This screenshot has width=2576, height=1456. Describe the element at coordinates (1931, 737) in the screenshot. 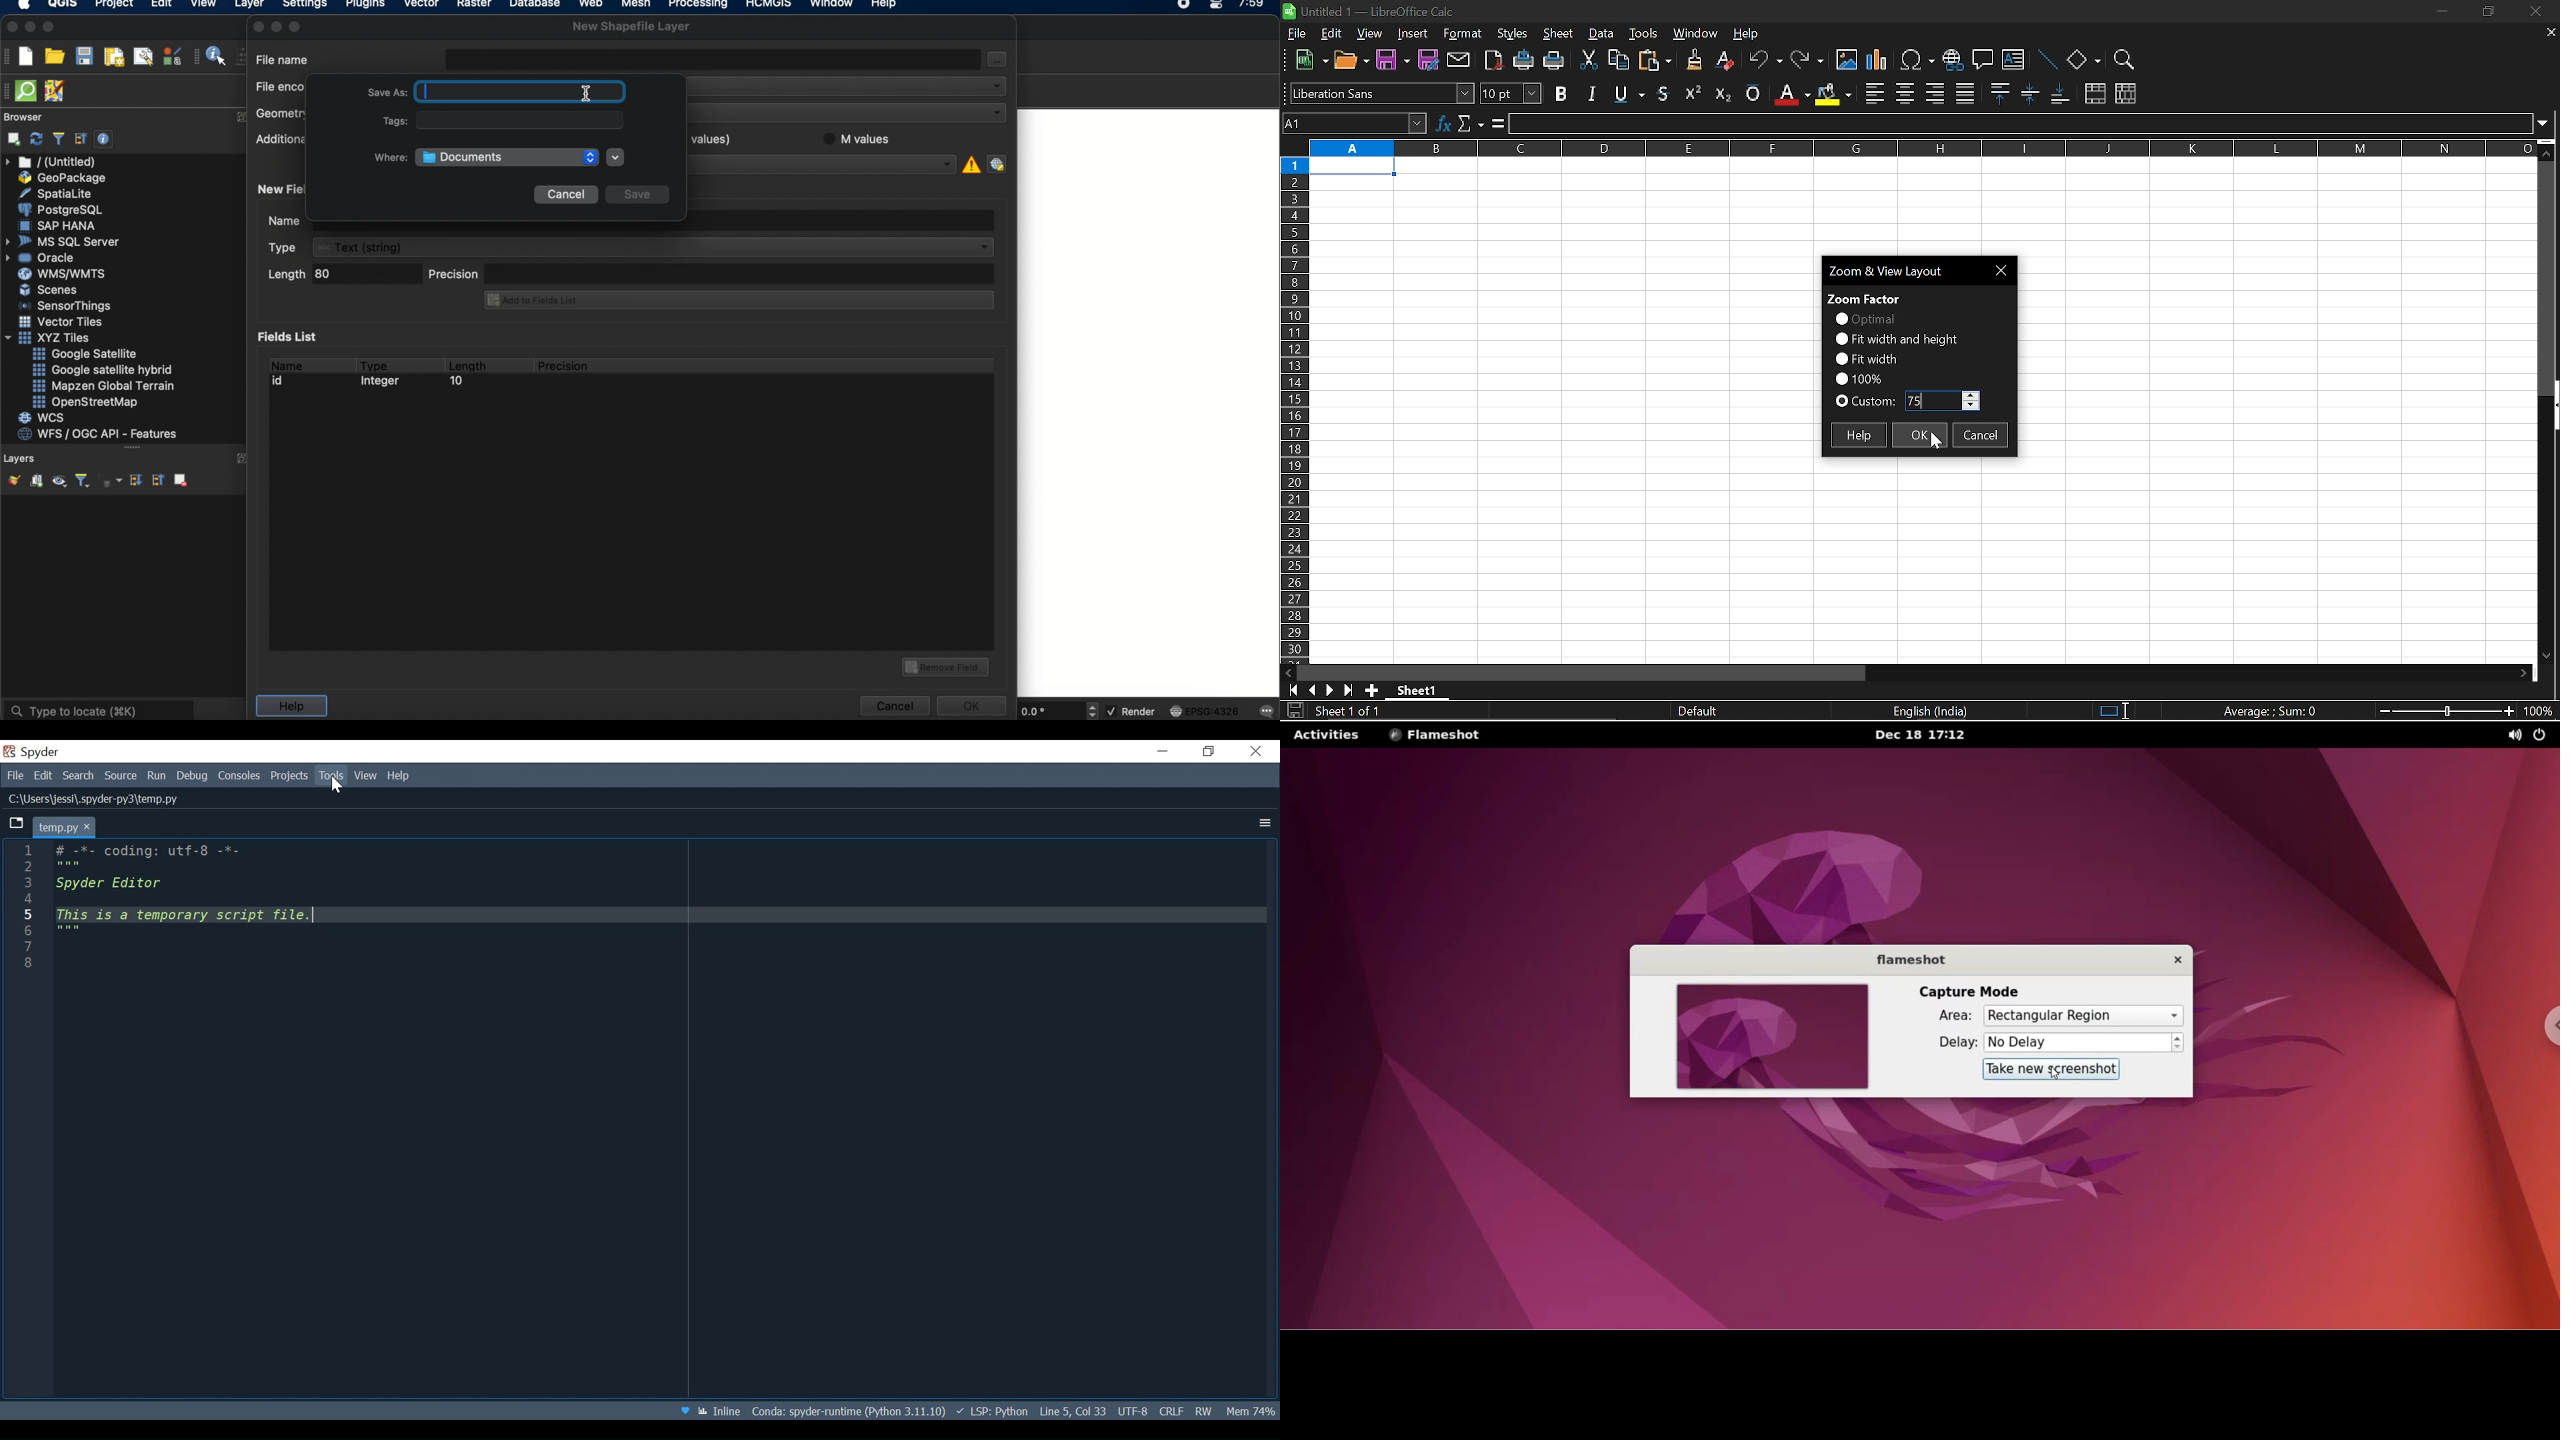

I see `date and time` at that location.